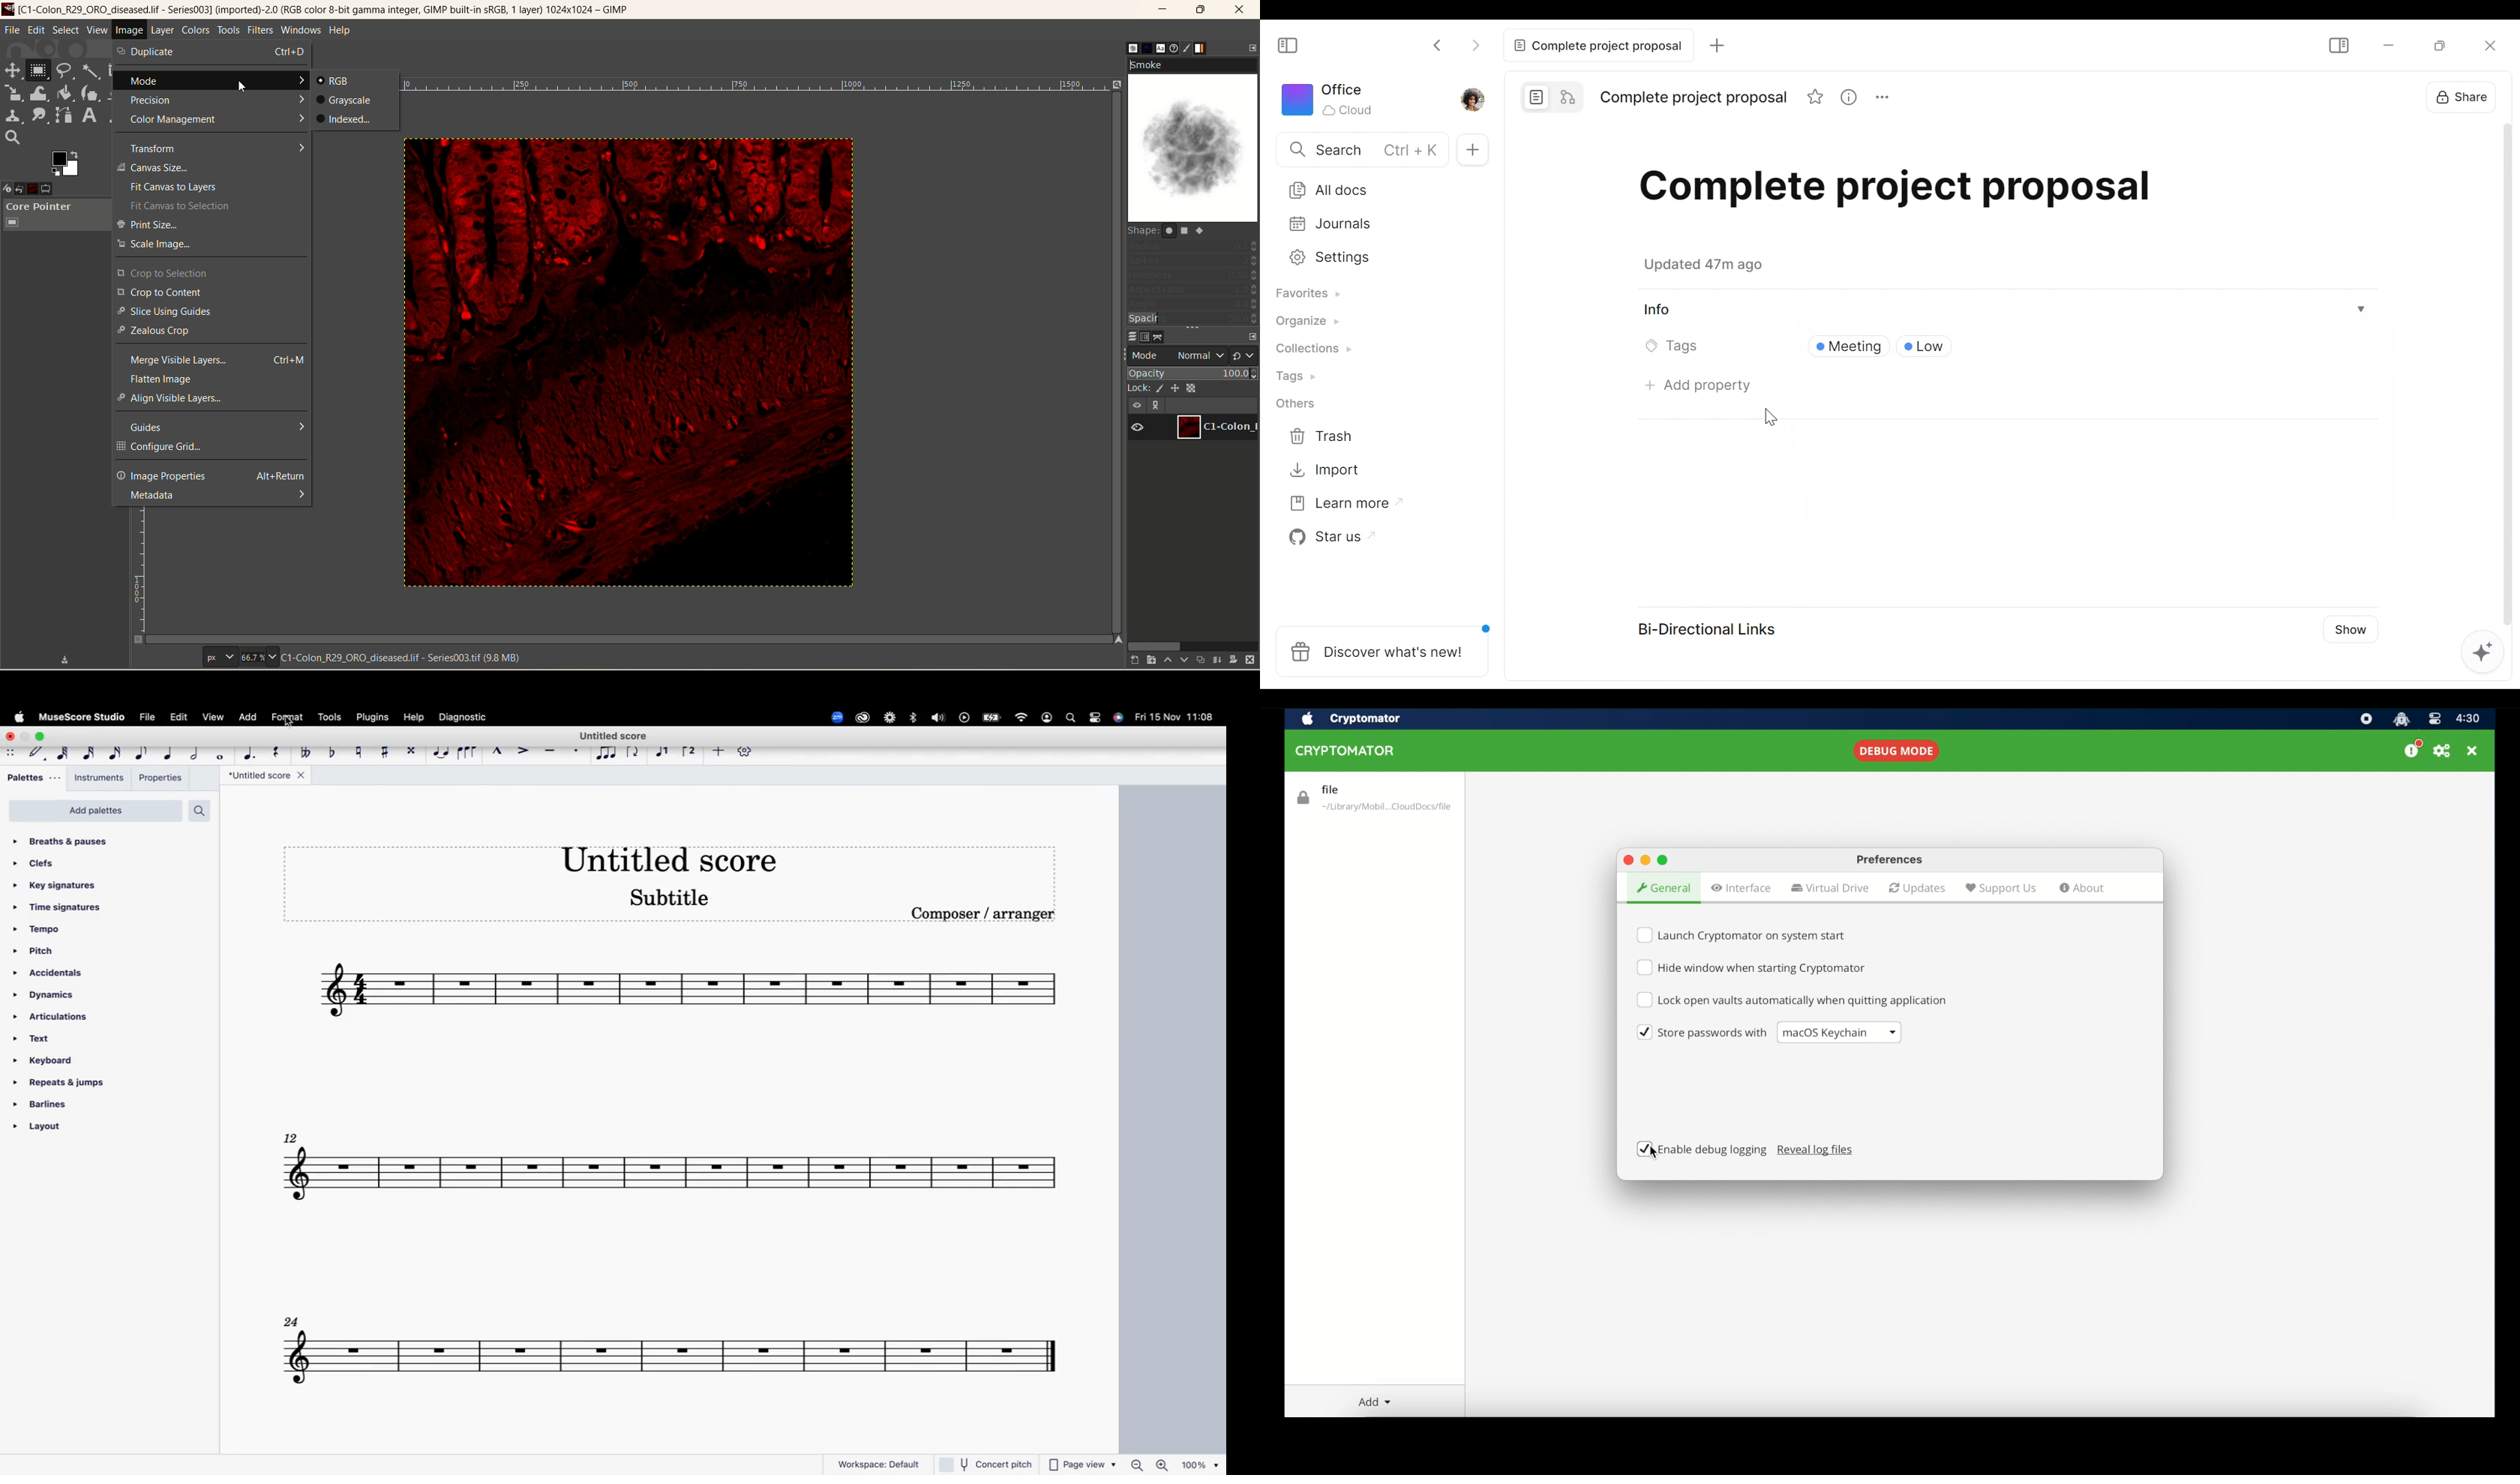 Image resolution: width=2520 pixels, height=1484 pixels. Describe the element at coordinates (61, 885) in the screenshot. I see `key signatures` at that location.